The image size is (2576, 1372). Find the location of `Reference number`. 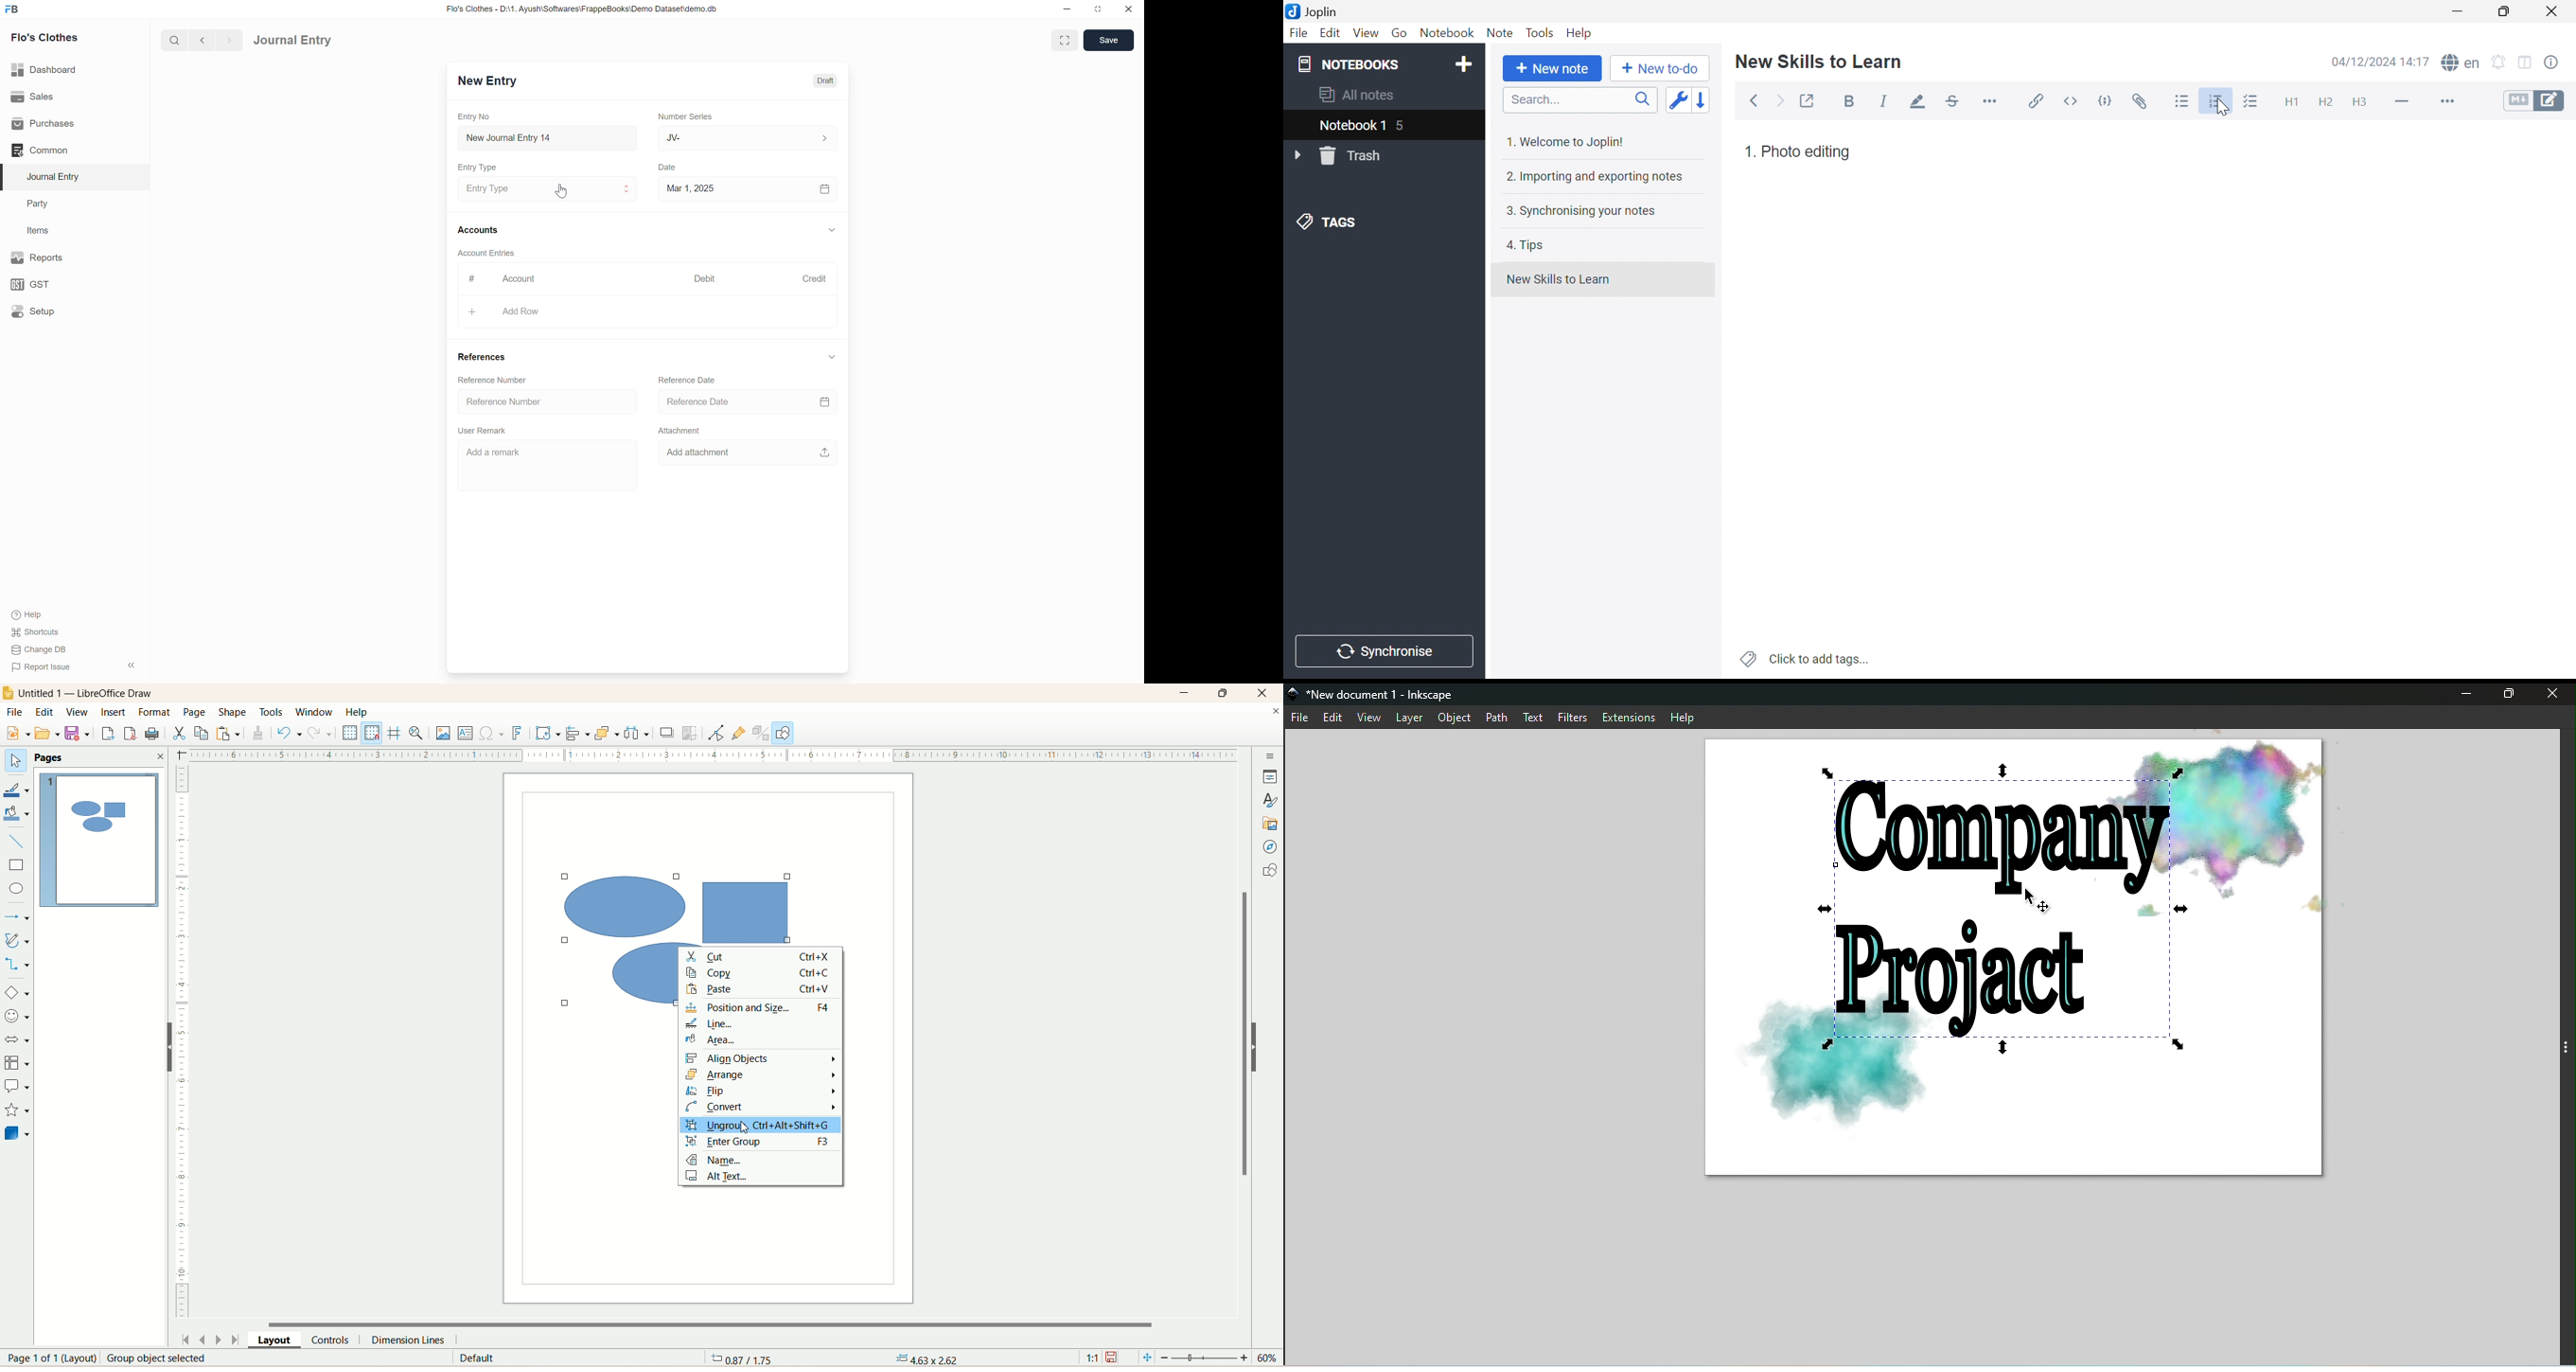

Reference number is located at coordinates (502, 379).